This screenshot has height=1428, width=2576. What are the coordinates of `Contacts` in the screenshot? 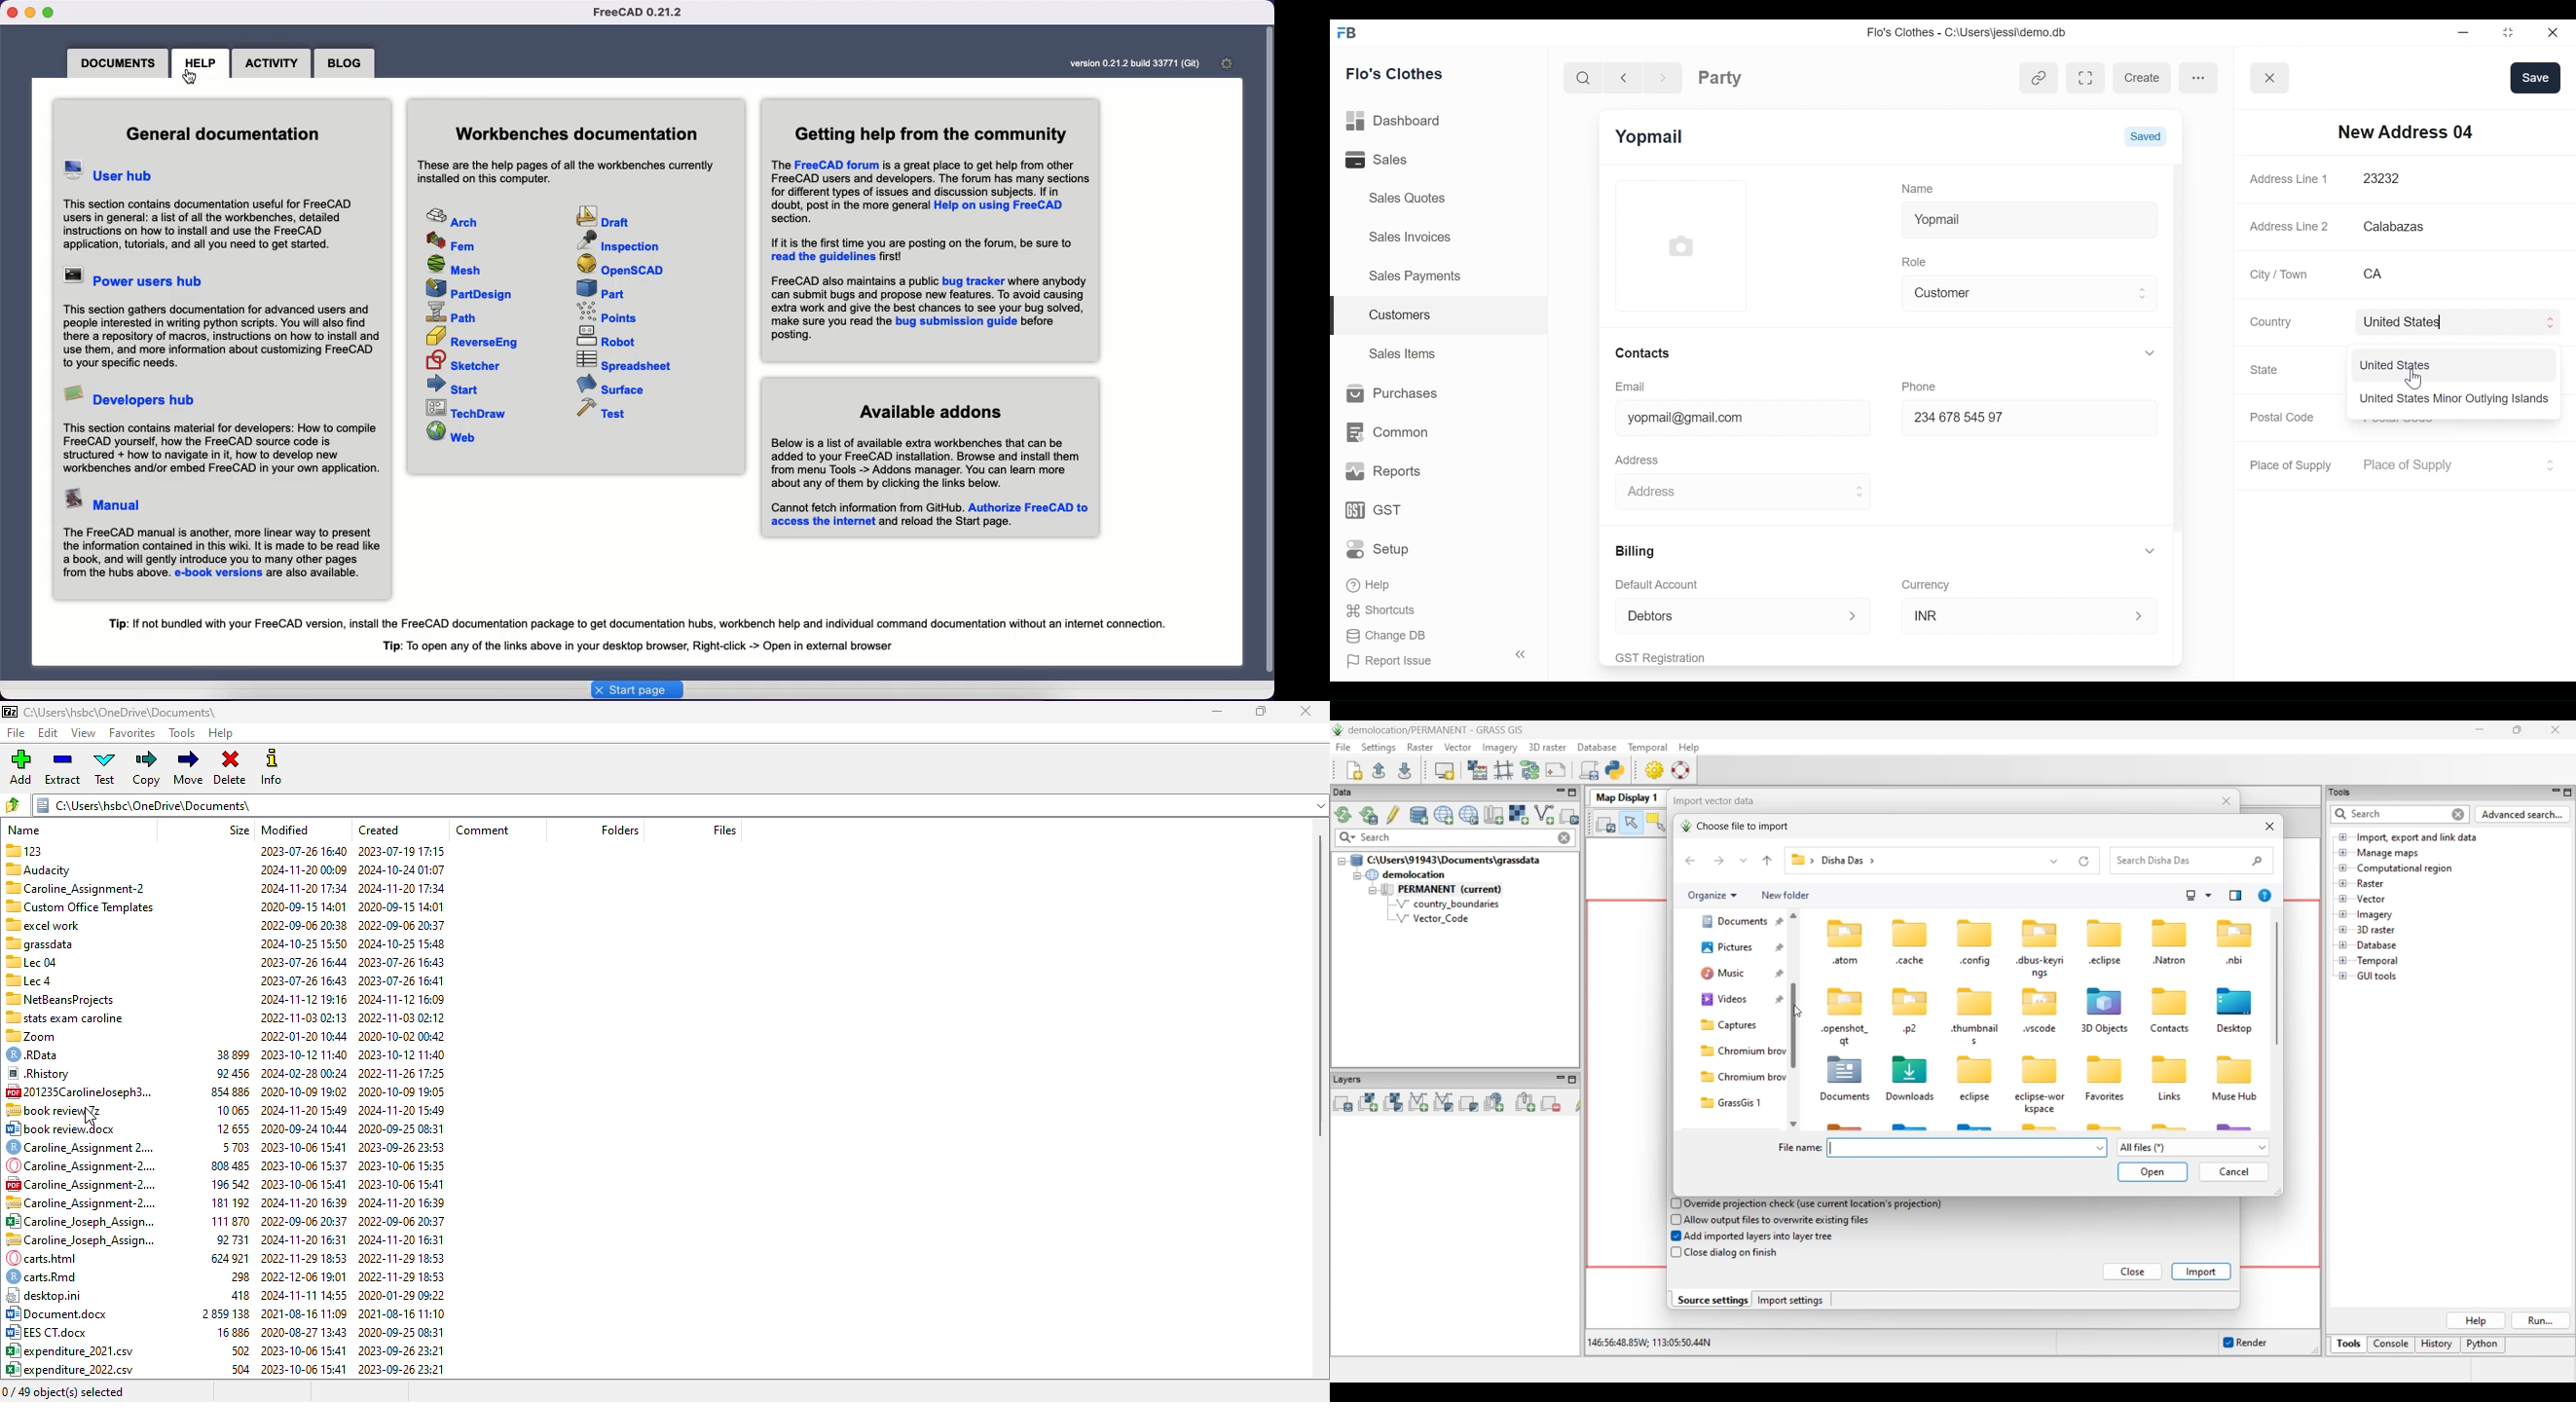 It's located at (1641, 352).